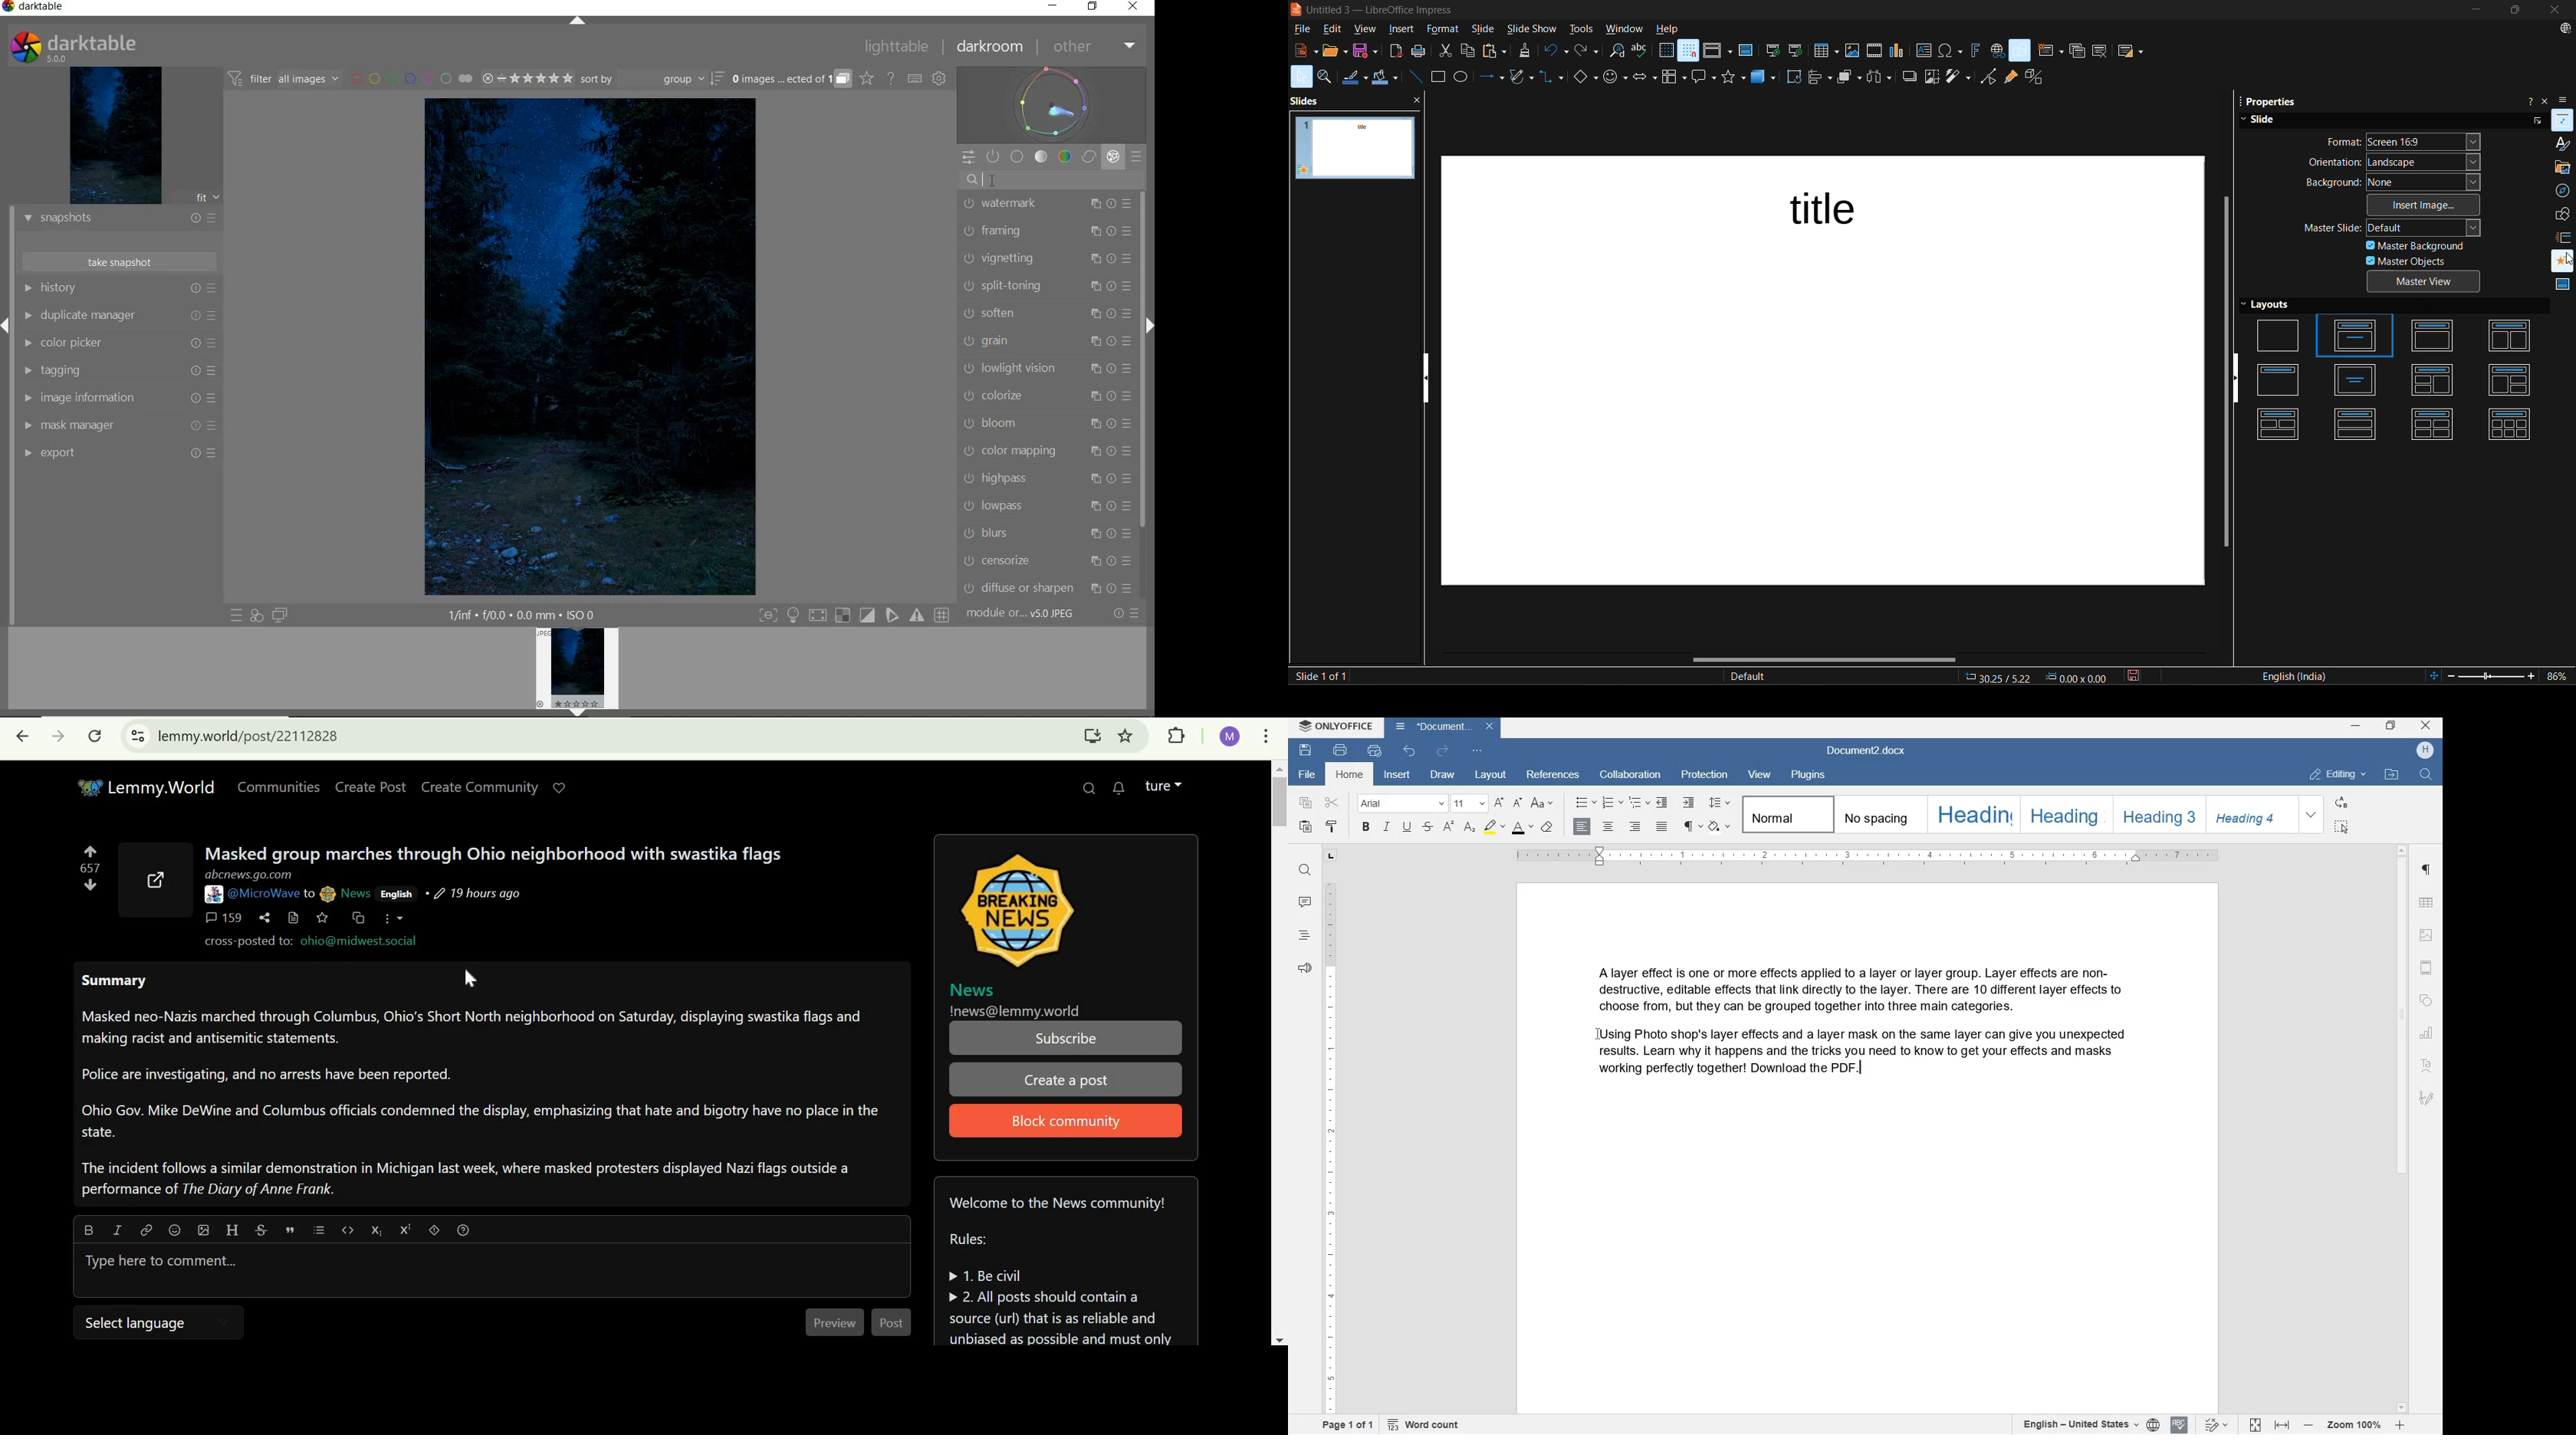 This screenshot has height=1456, width=2576. I want to click on line color, so click(1355, 77).